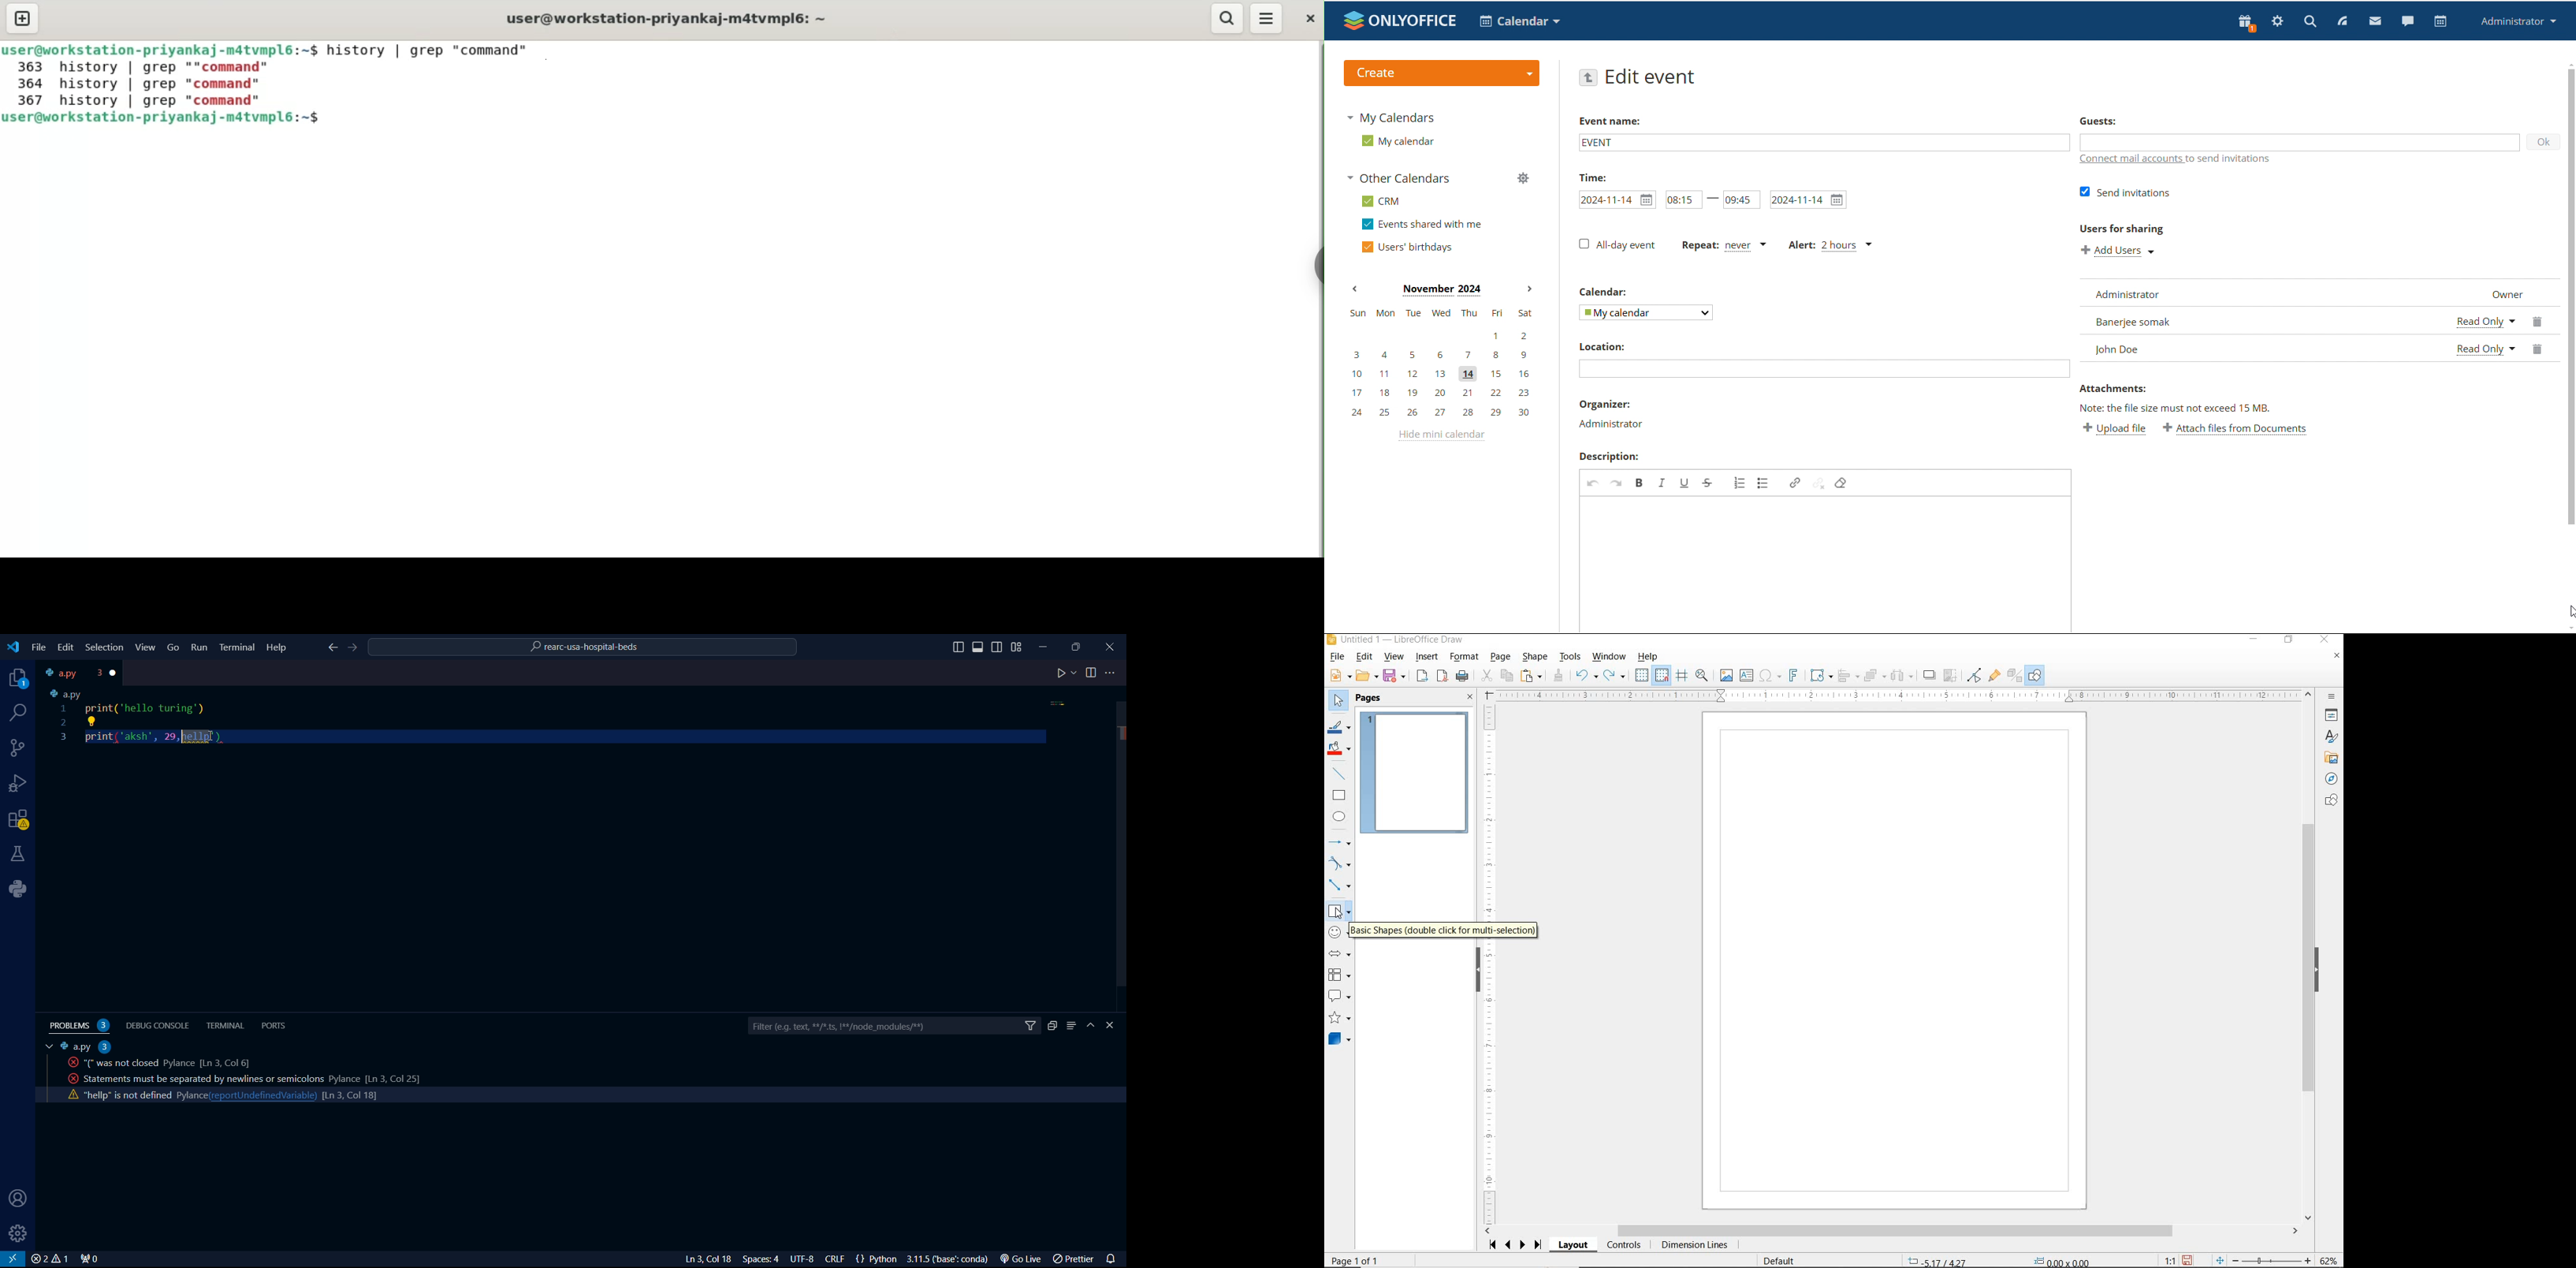  What do you see at coordinates (2330, 717) in the screenshot?
I see `PROPERTIES` at bounding box center [2330, 717].